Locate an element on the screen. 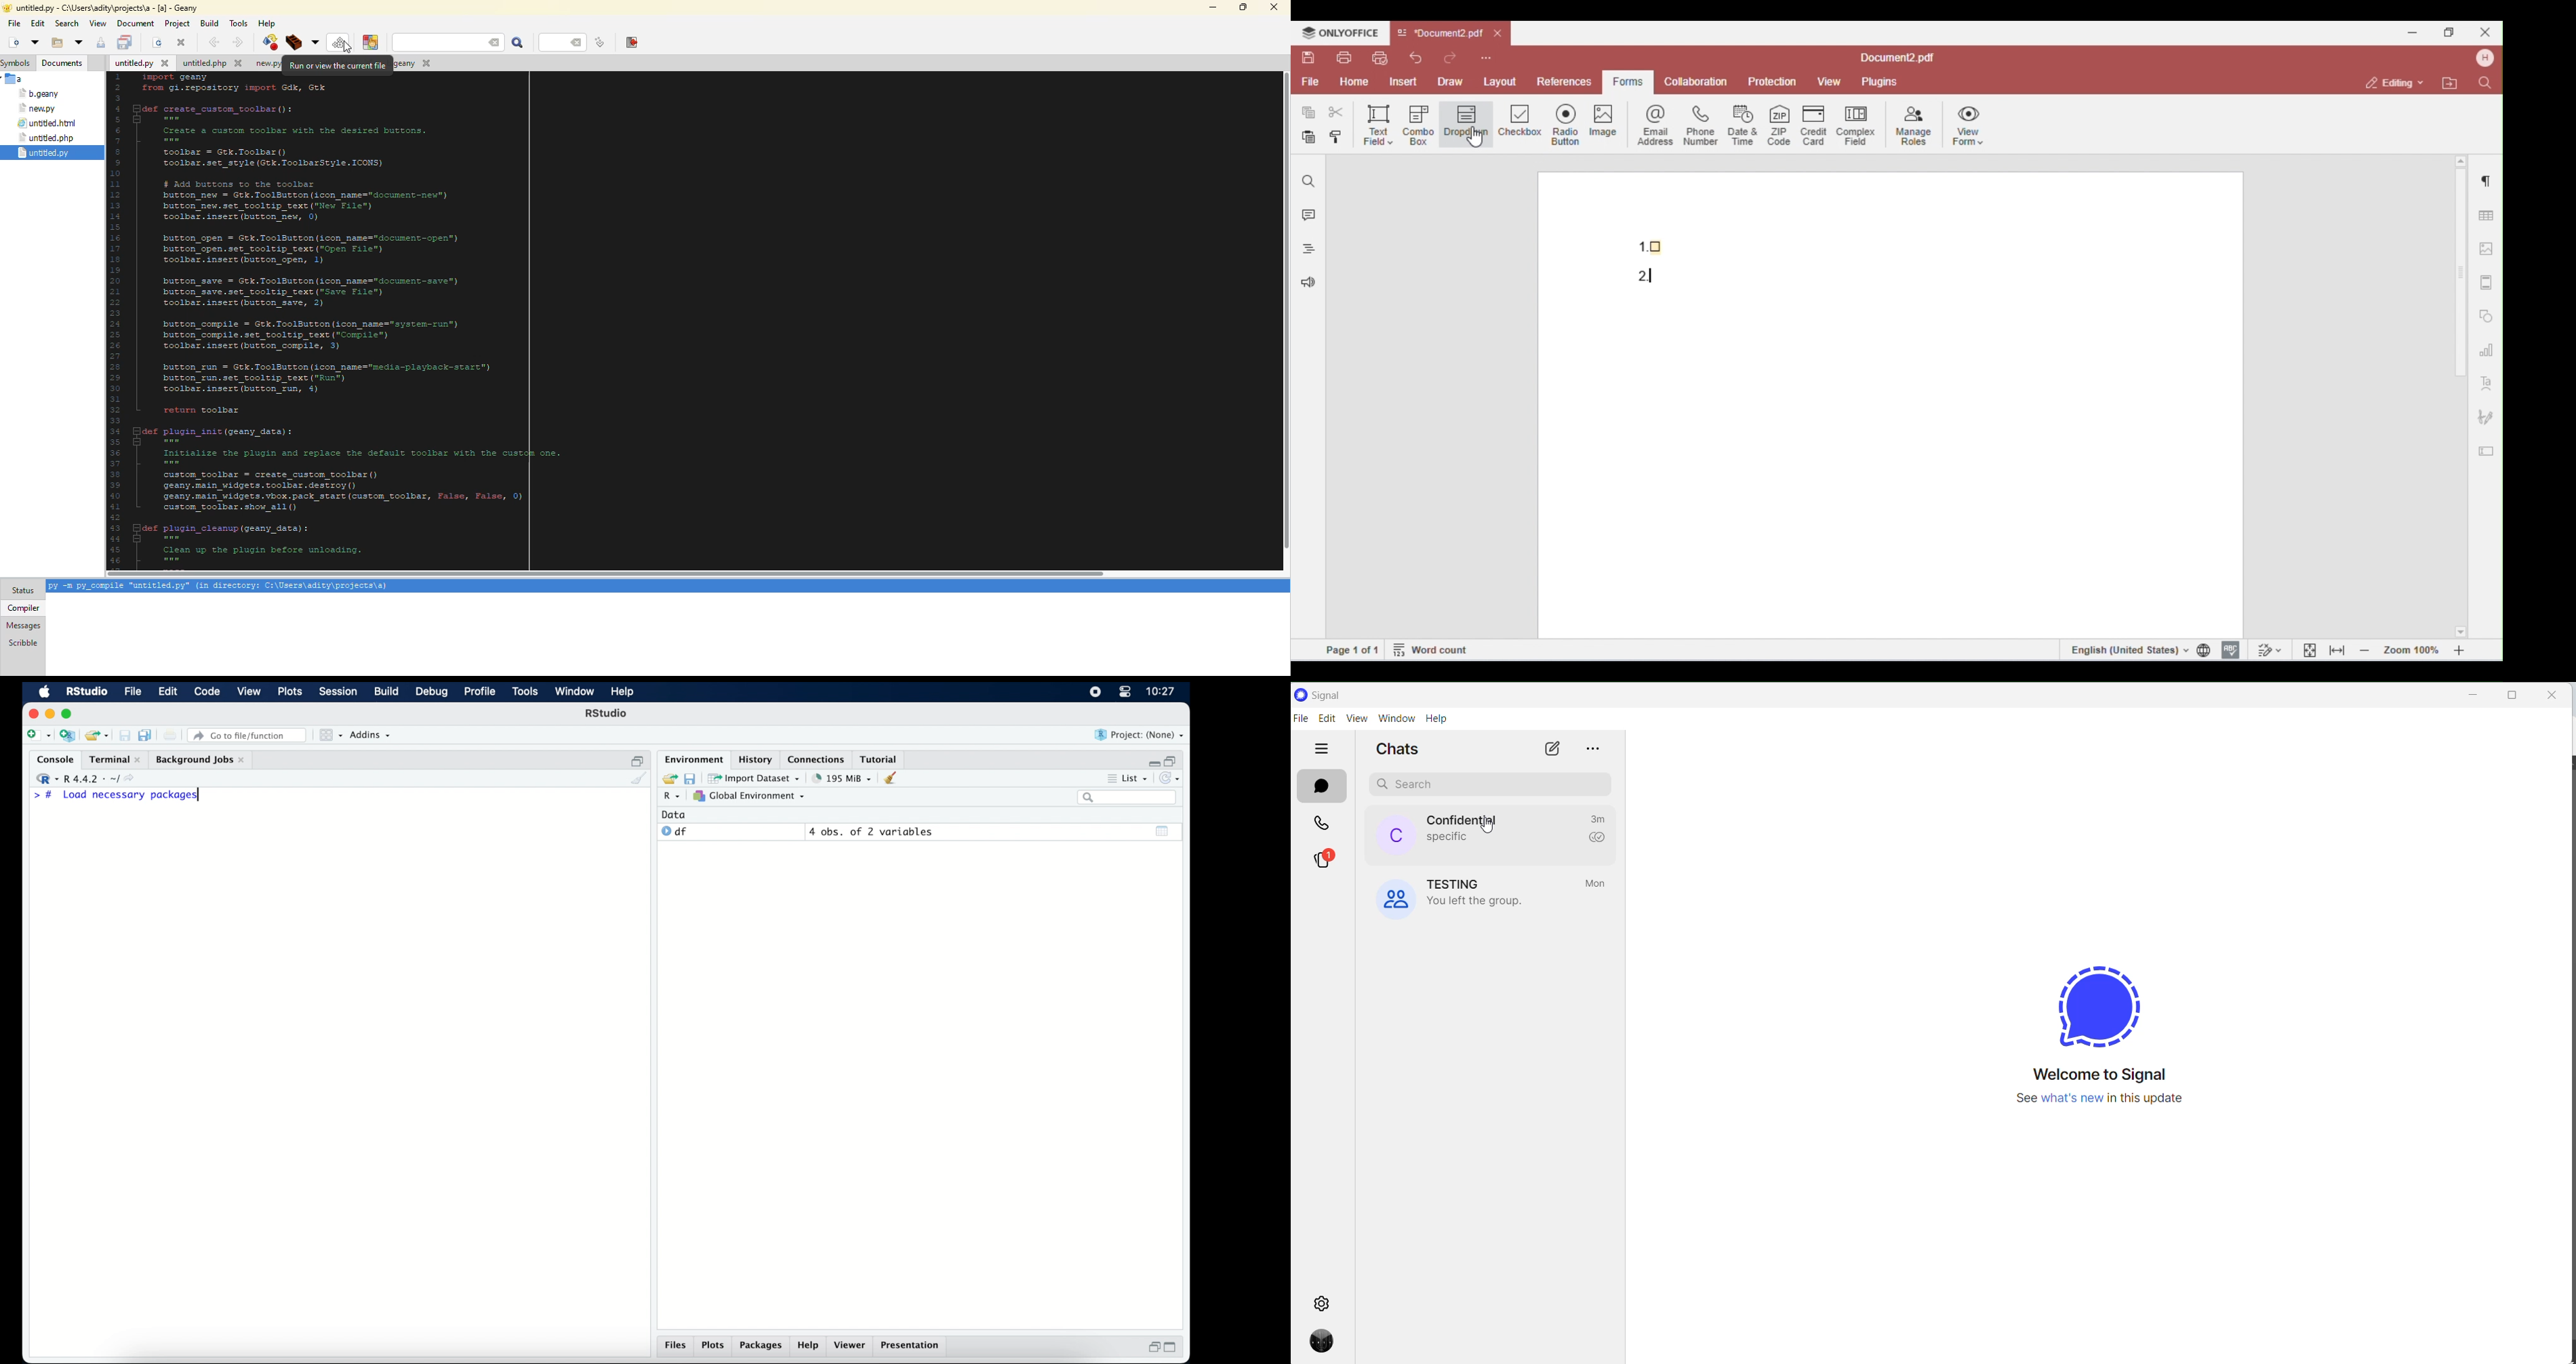 This screenshot has width=2576, height=1372. df is located at coordinates (674, 832).